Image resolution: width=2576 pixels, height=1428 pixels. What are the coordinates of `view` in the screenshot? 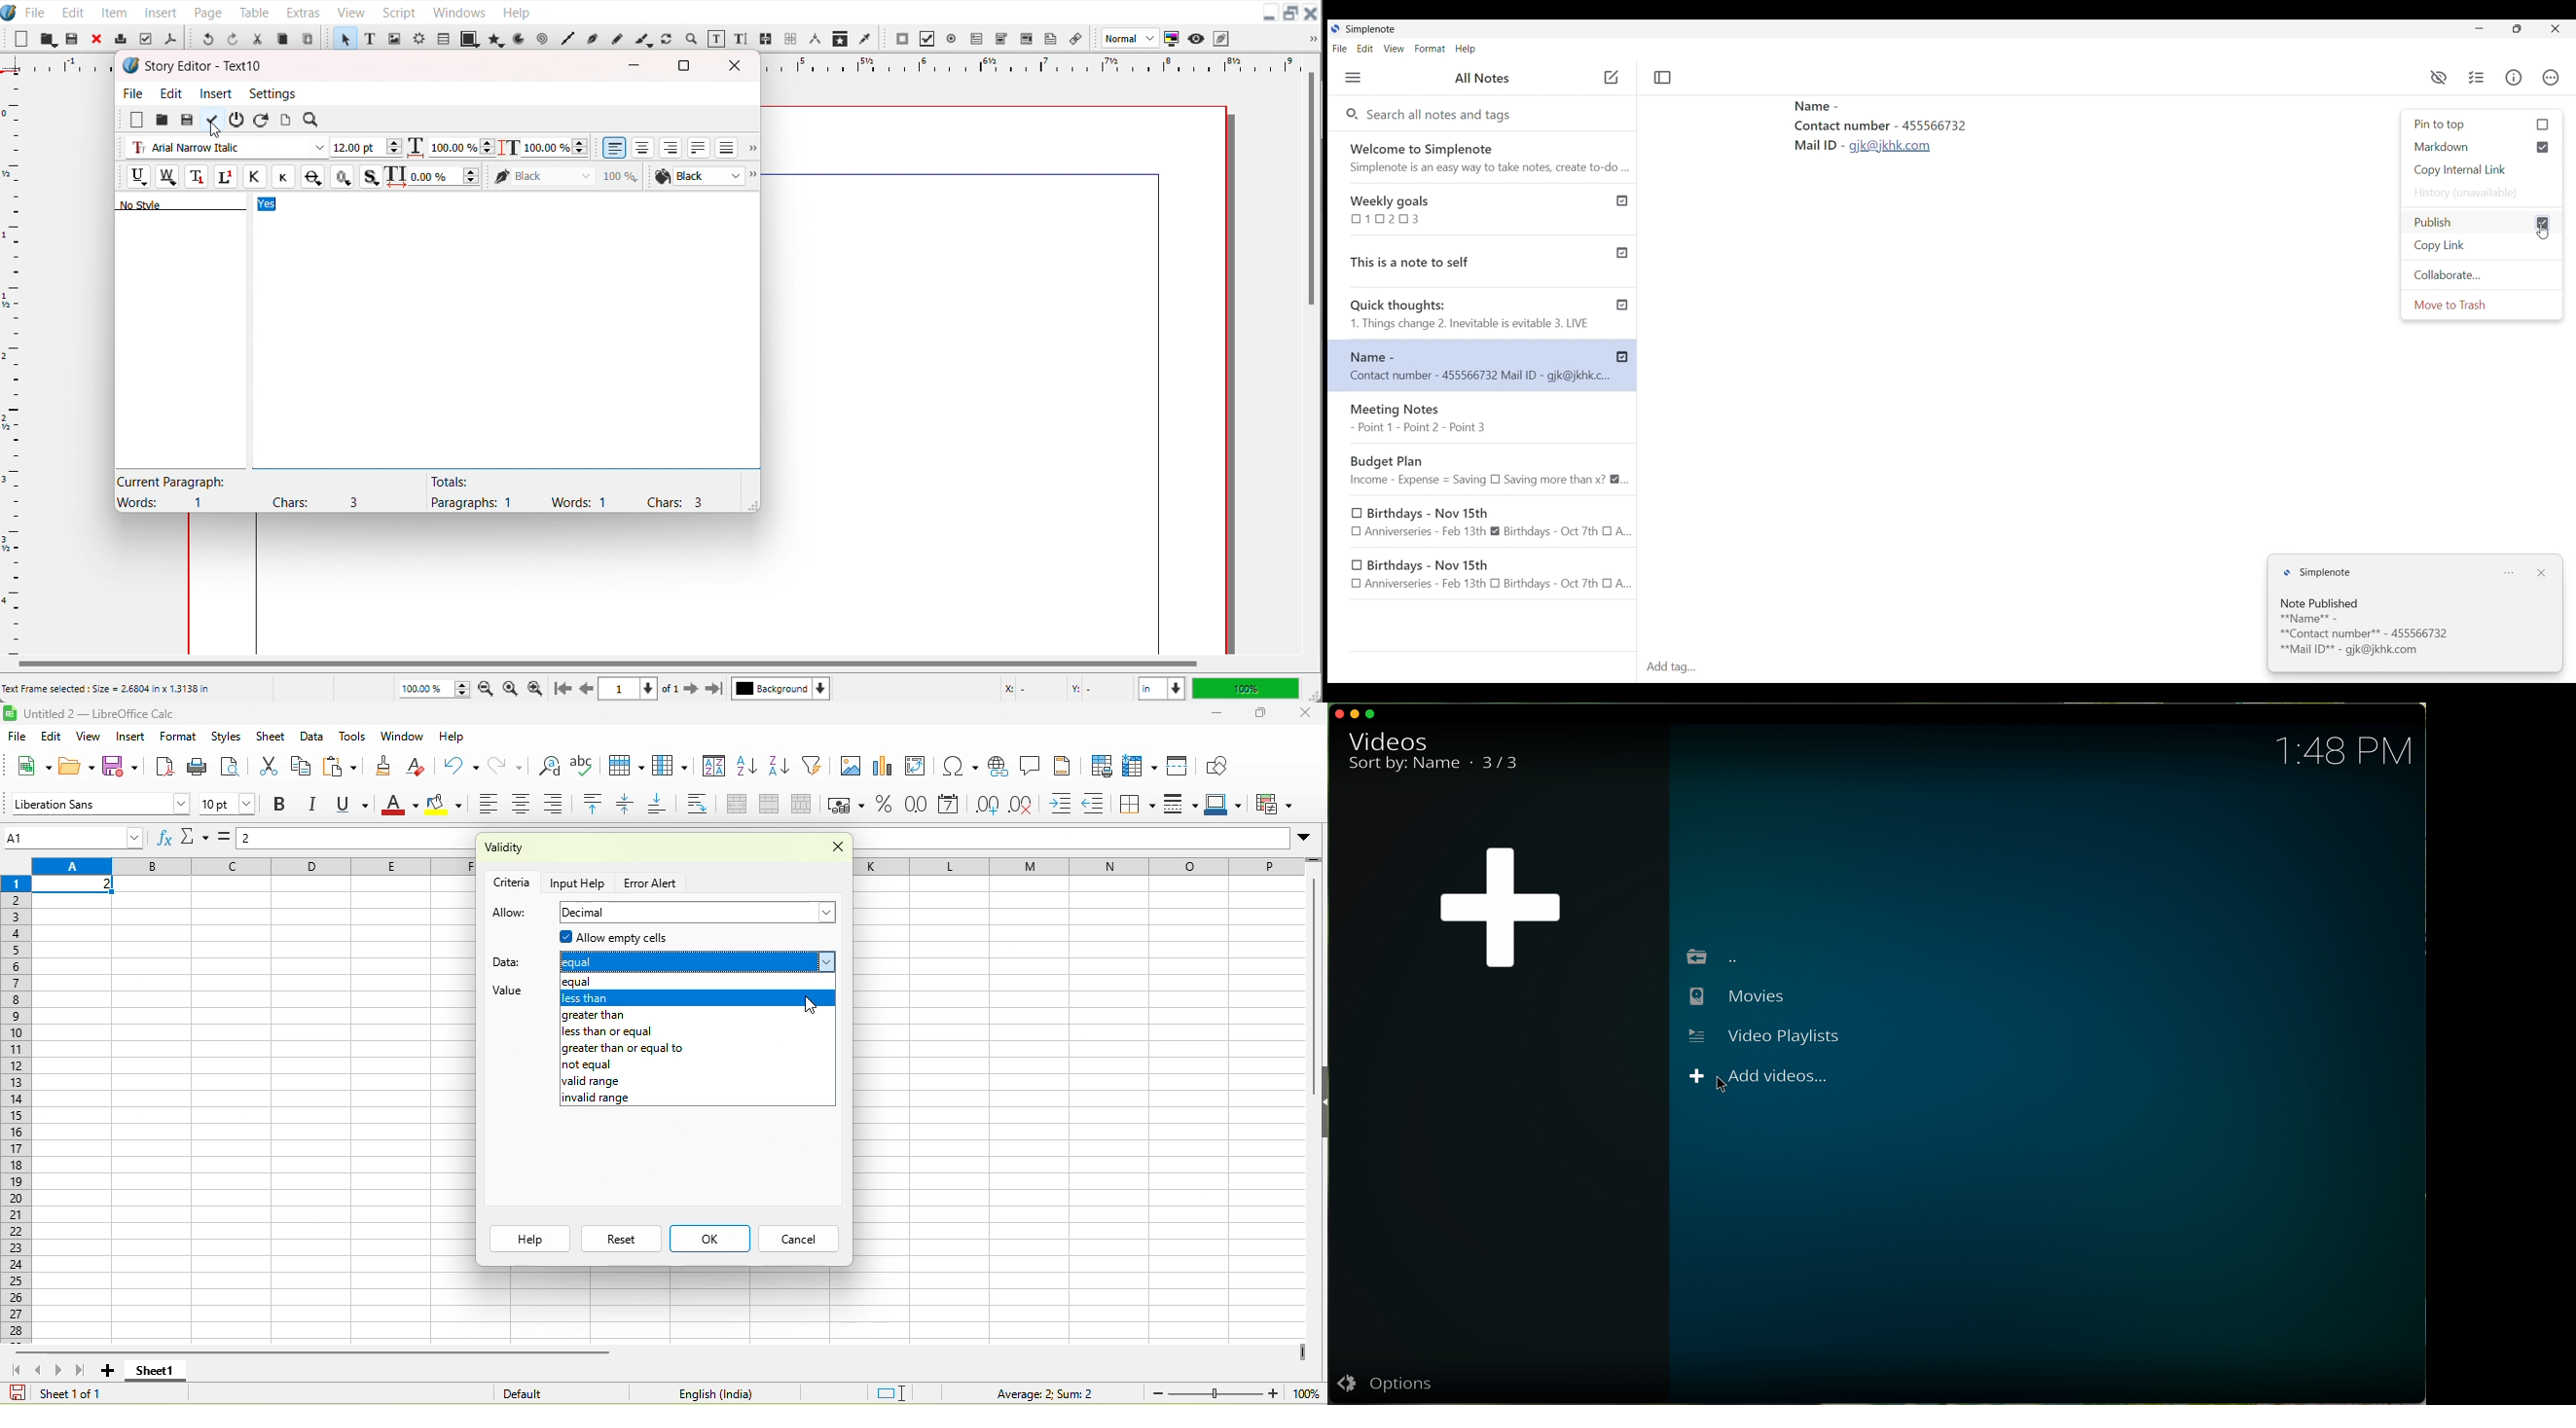 It's located at (91, 737).